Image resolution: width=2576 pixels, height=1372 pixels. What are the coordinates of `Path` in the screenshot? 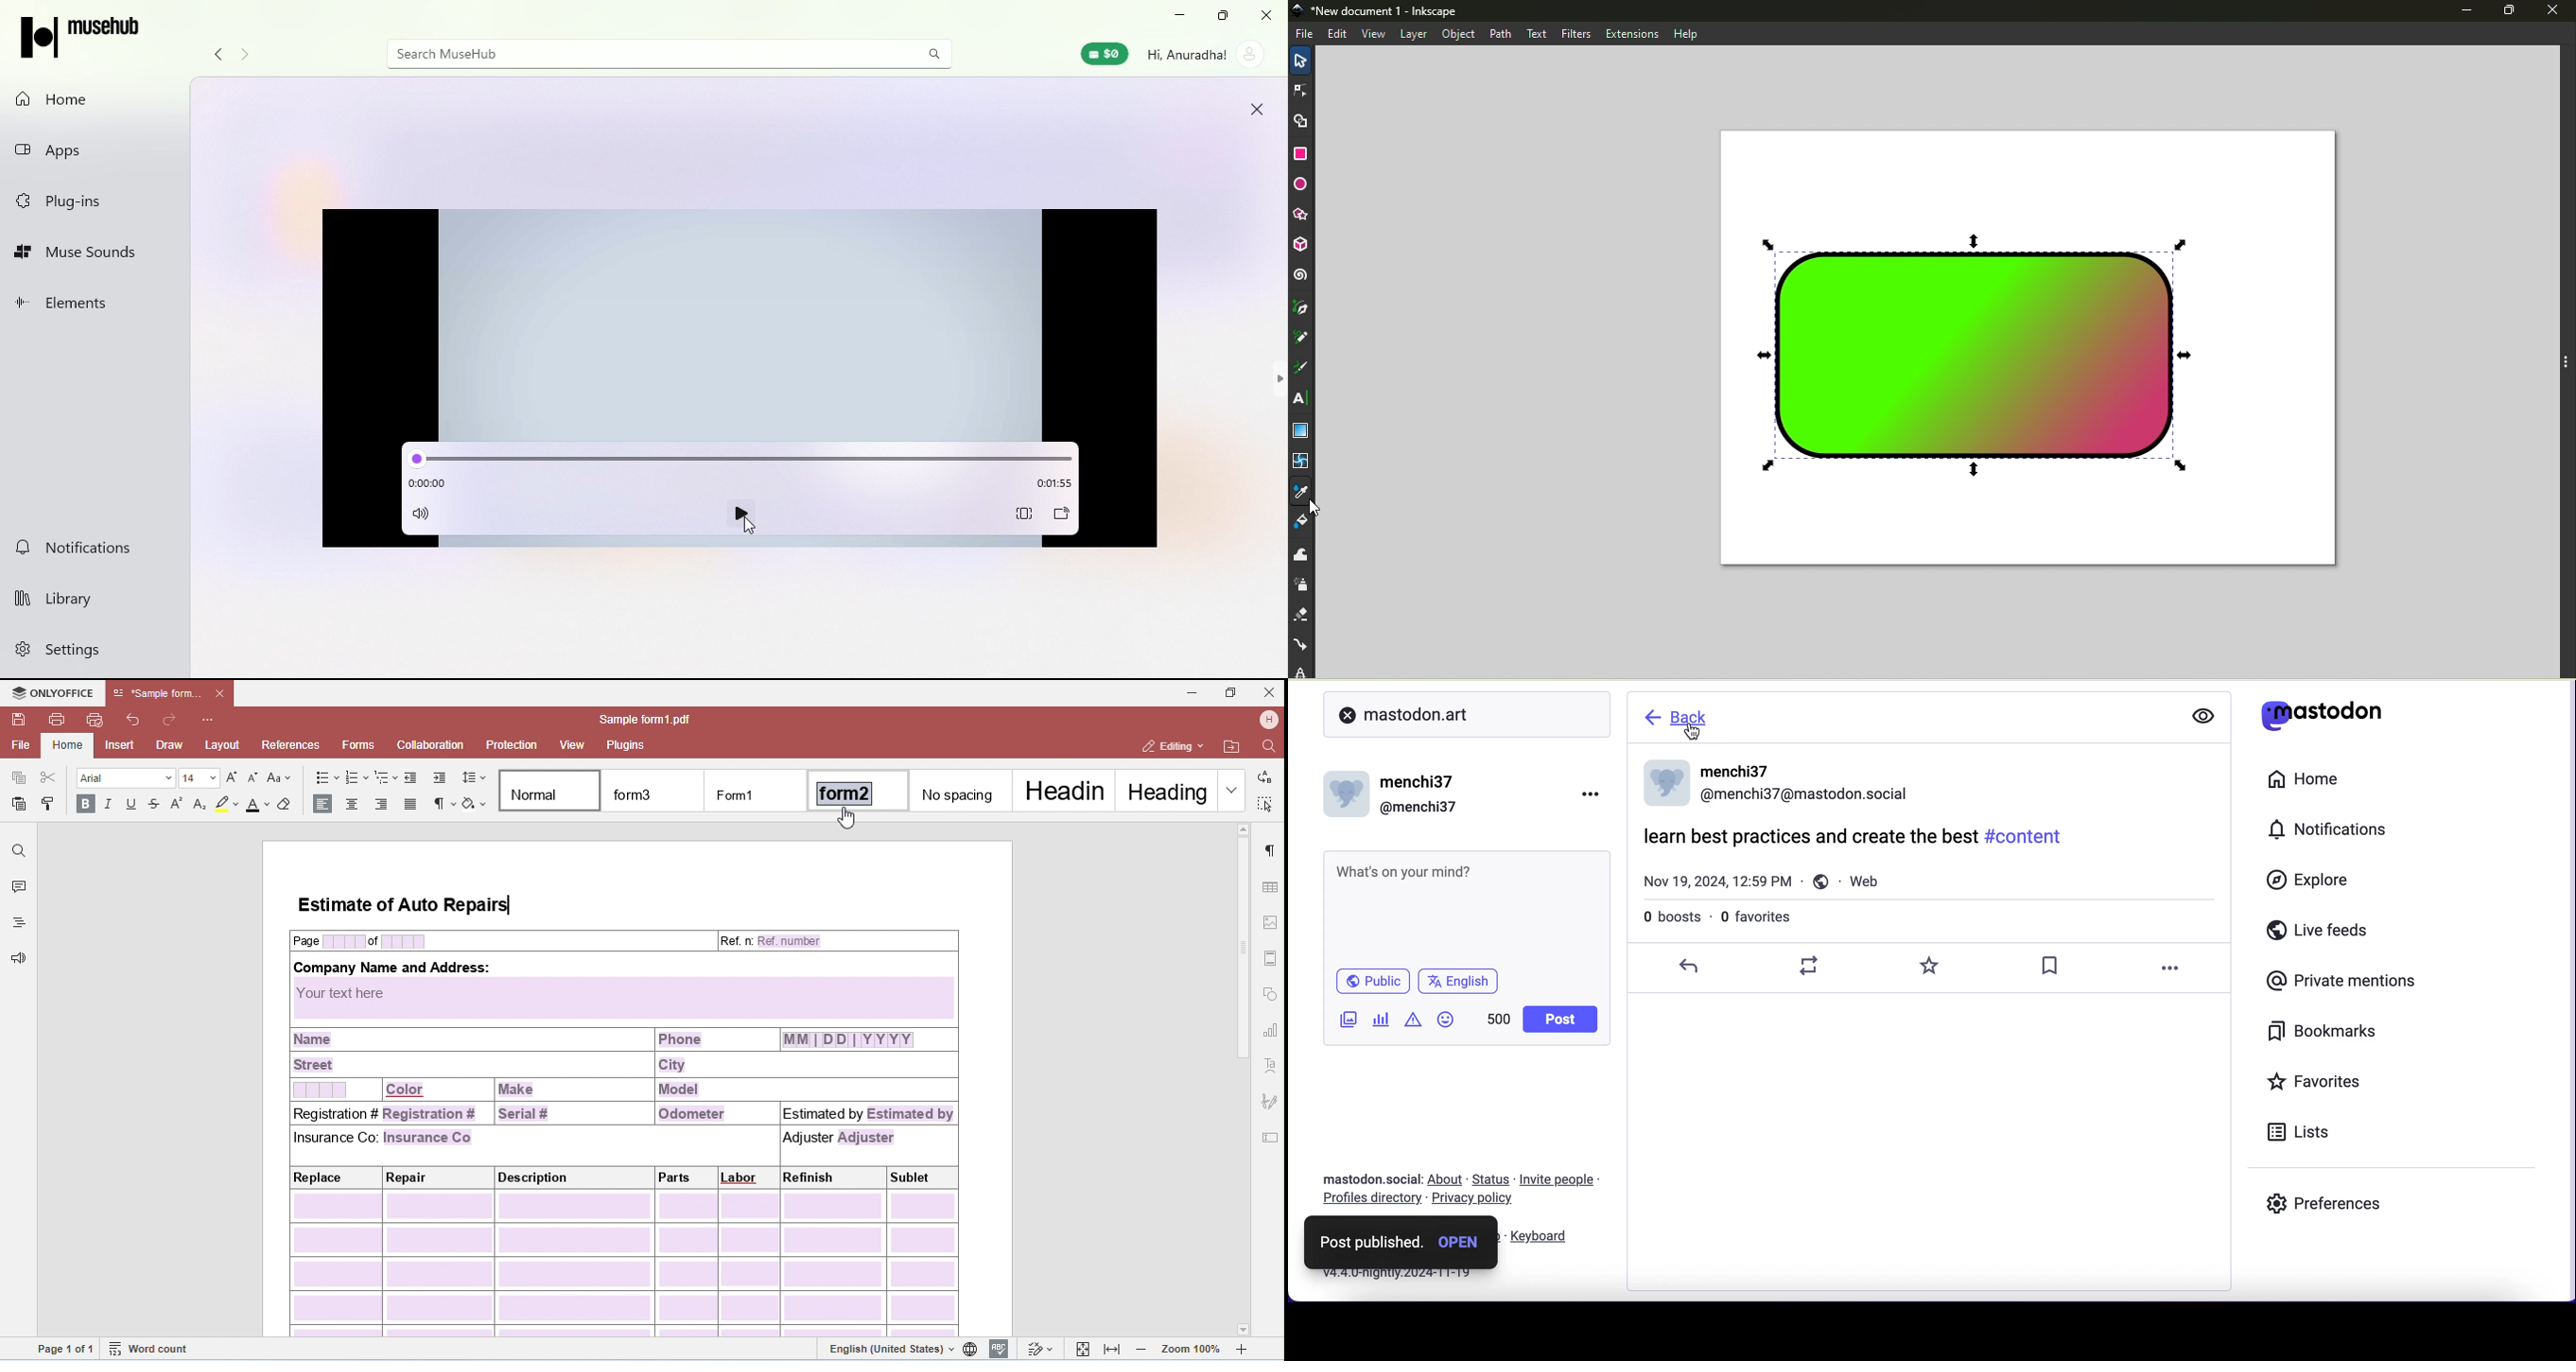 It's located at (1505, 34).